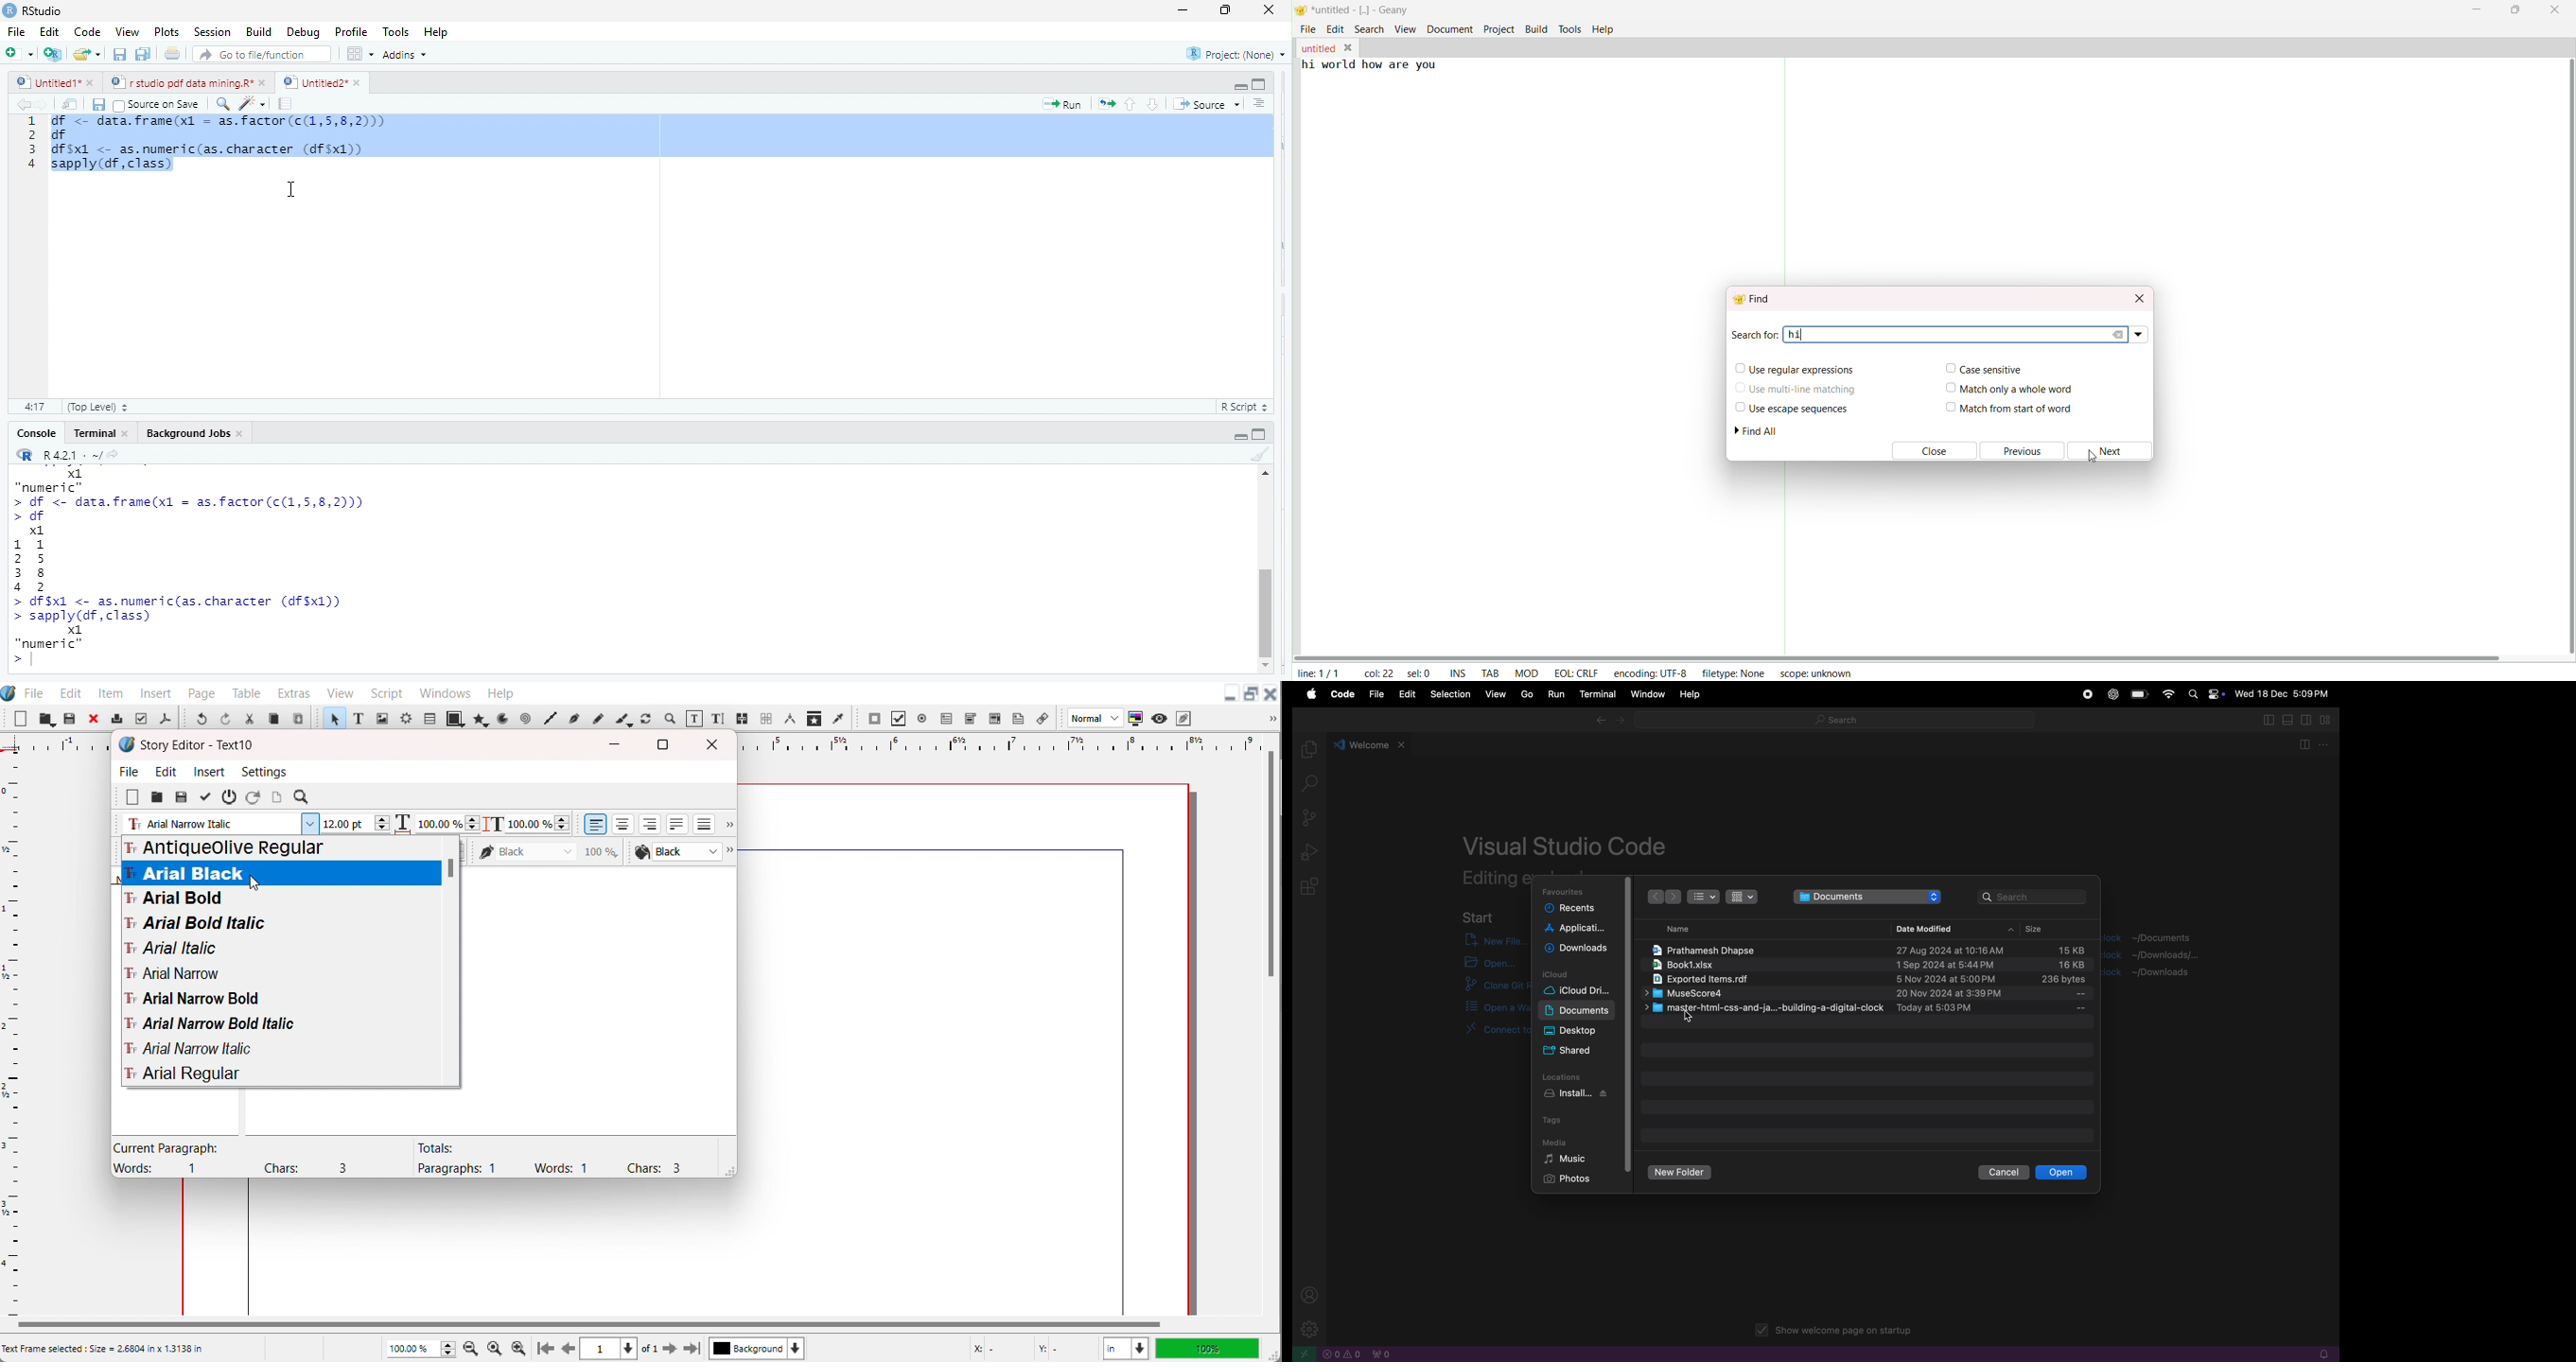 Image resolution: width=2576 pixels, height=1372 pixels. What do you see at coordinates (212, 33) in the screenshot?
I see `Session` at bounding box center [212, 33].